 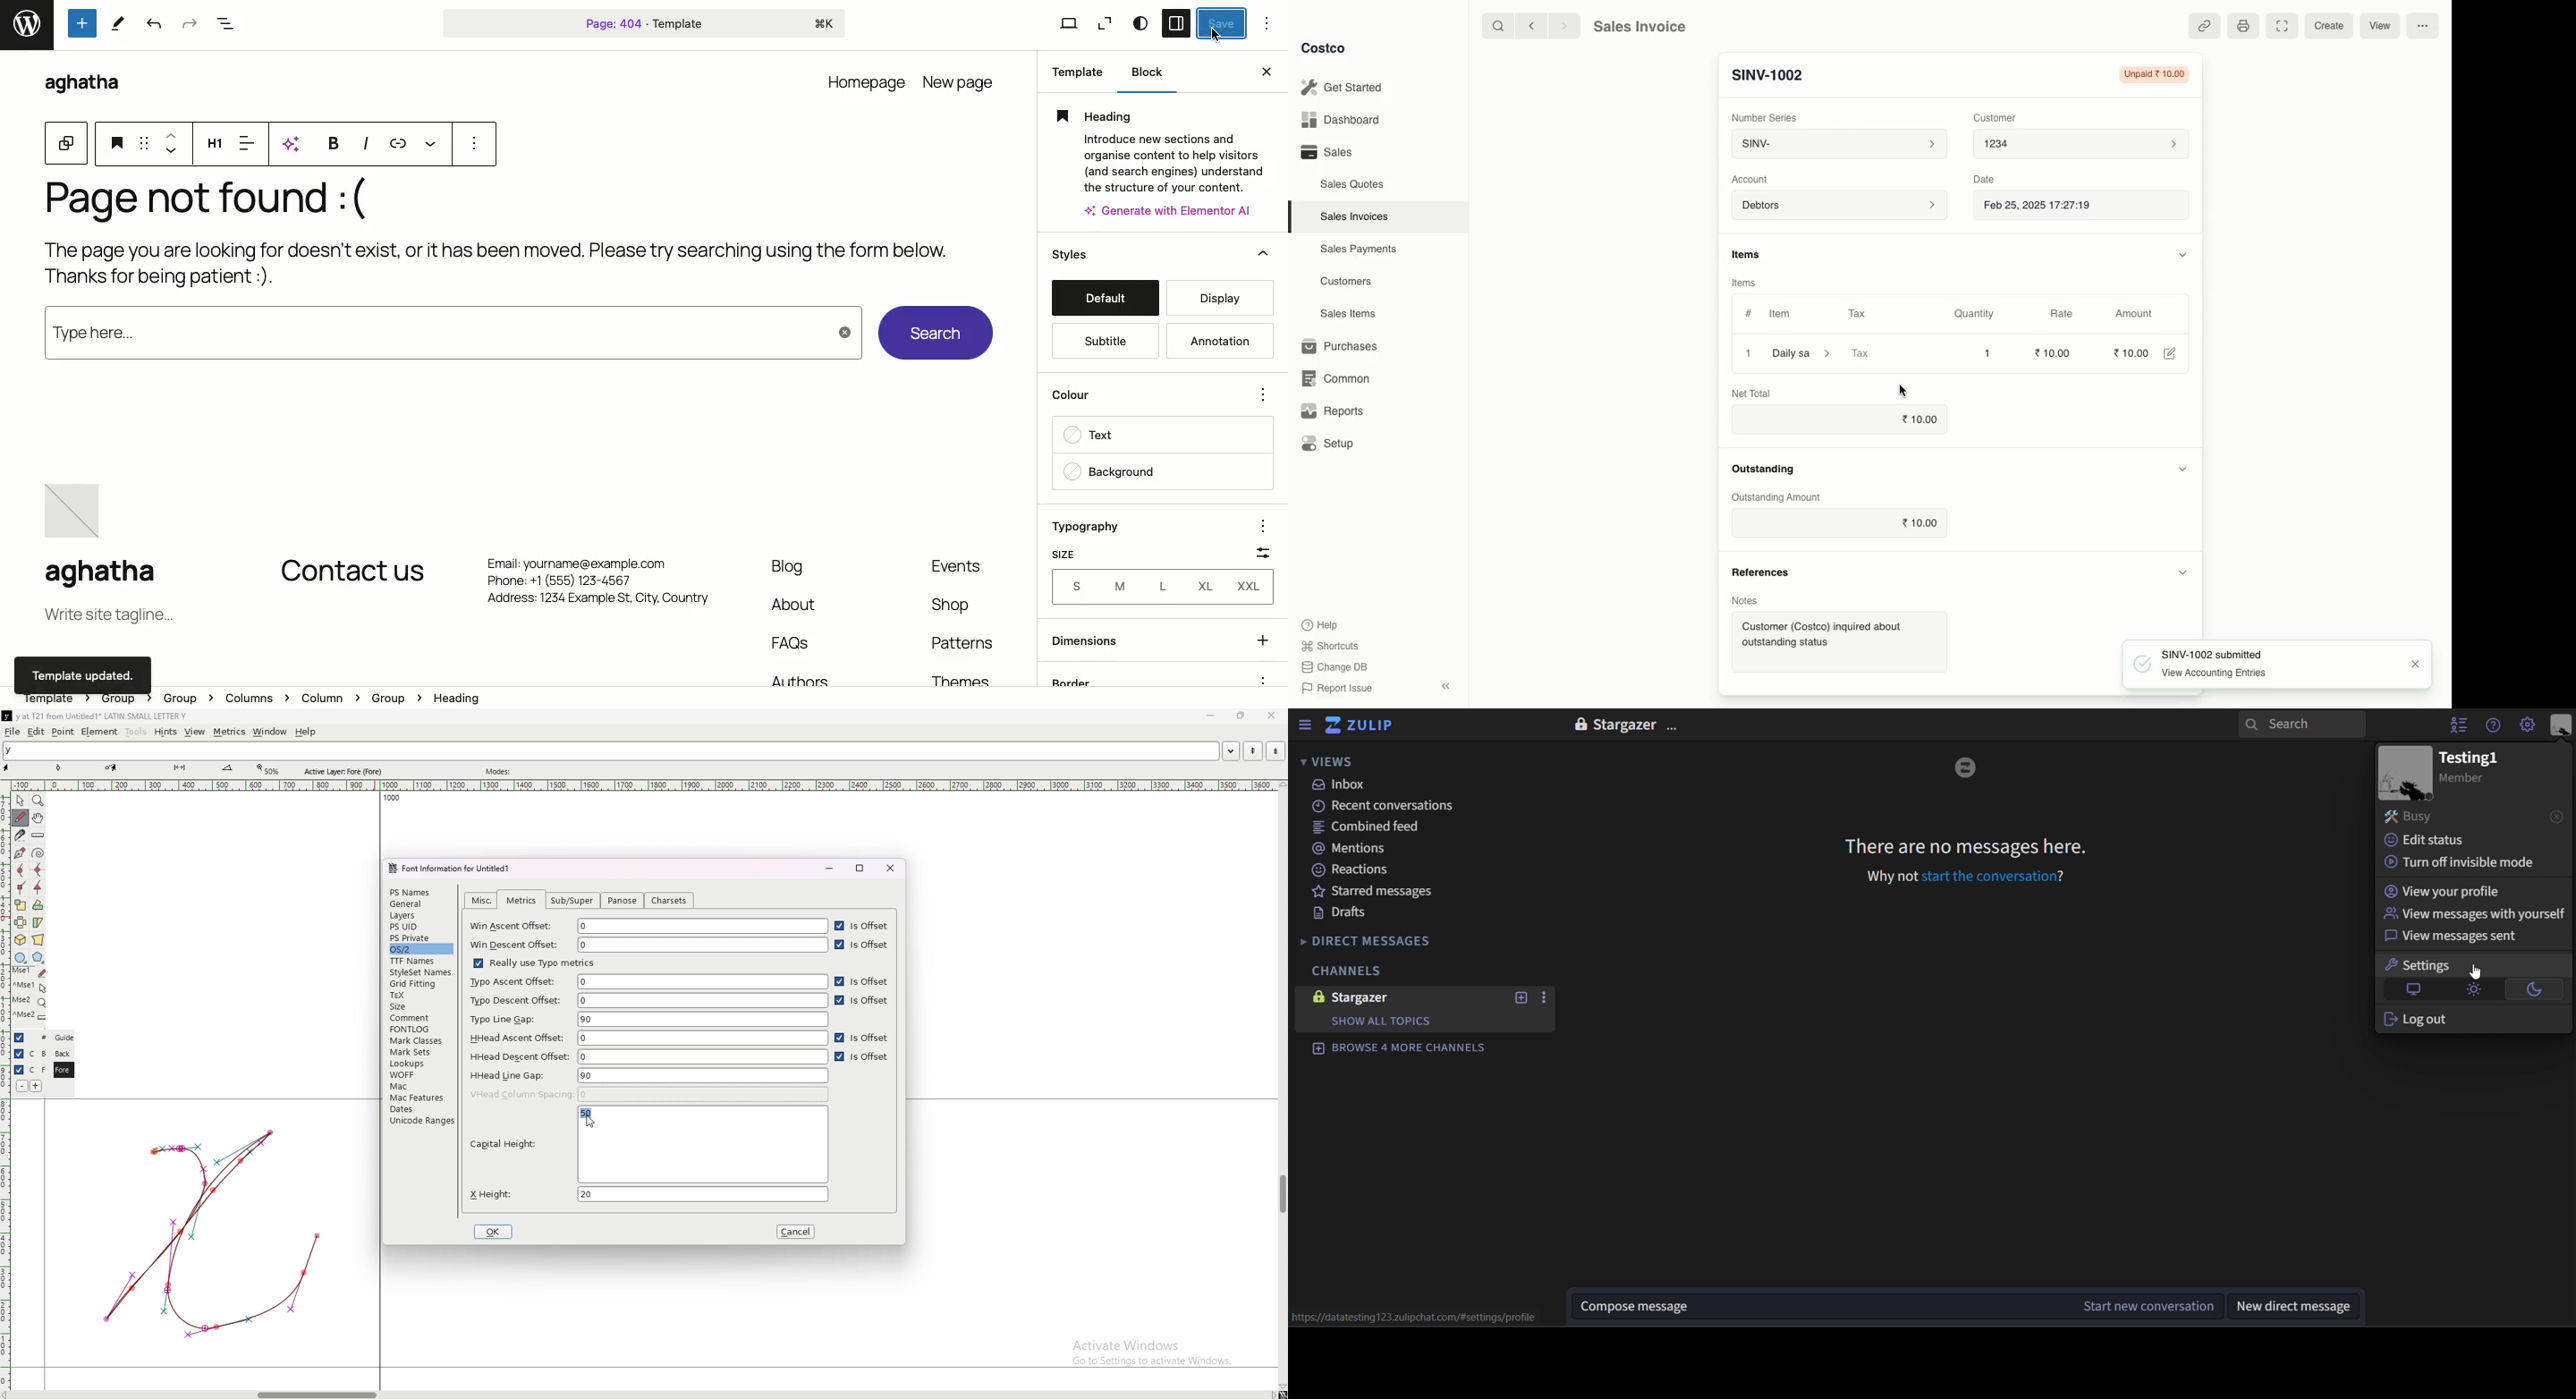 What do you see at coordinates (38, 800) in the screenshot?
I see `magnify` at bounding box center [38, 800].